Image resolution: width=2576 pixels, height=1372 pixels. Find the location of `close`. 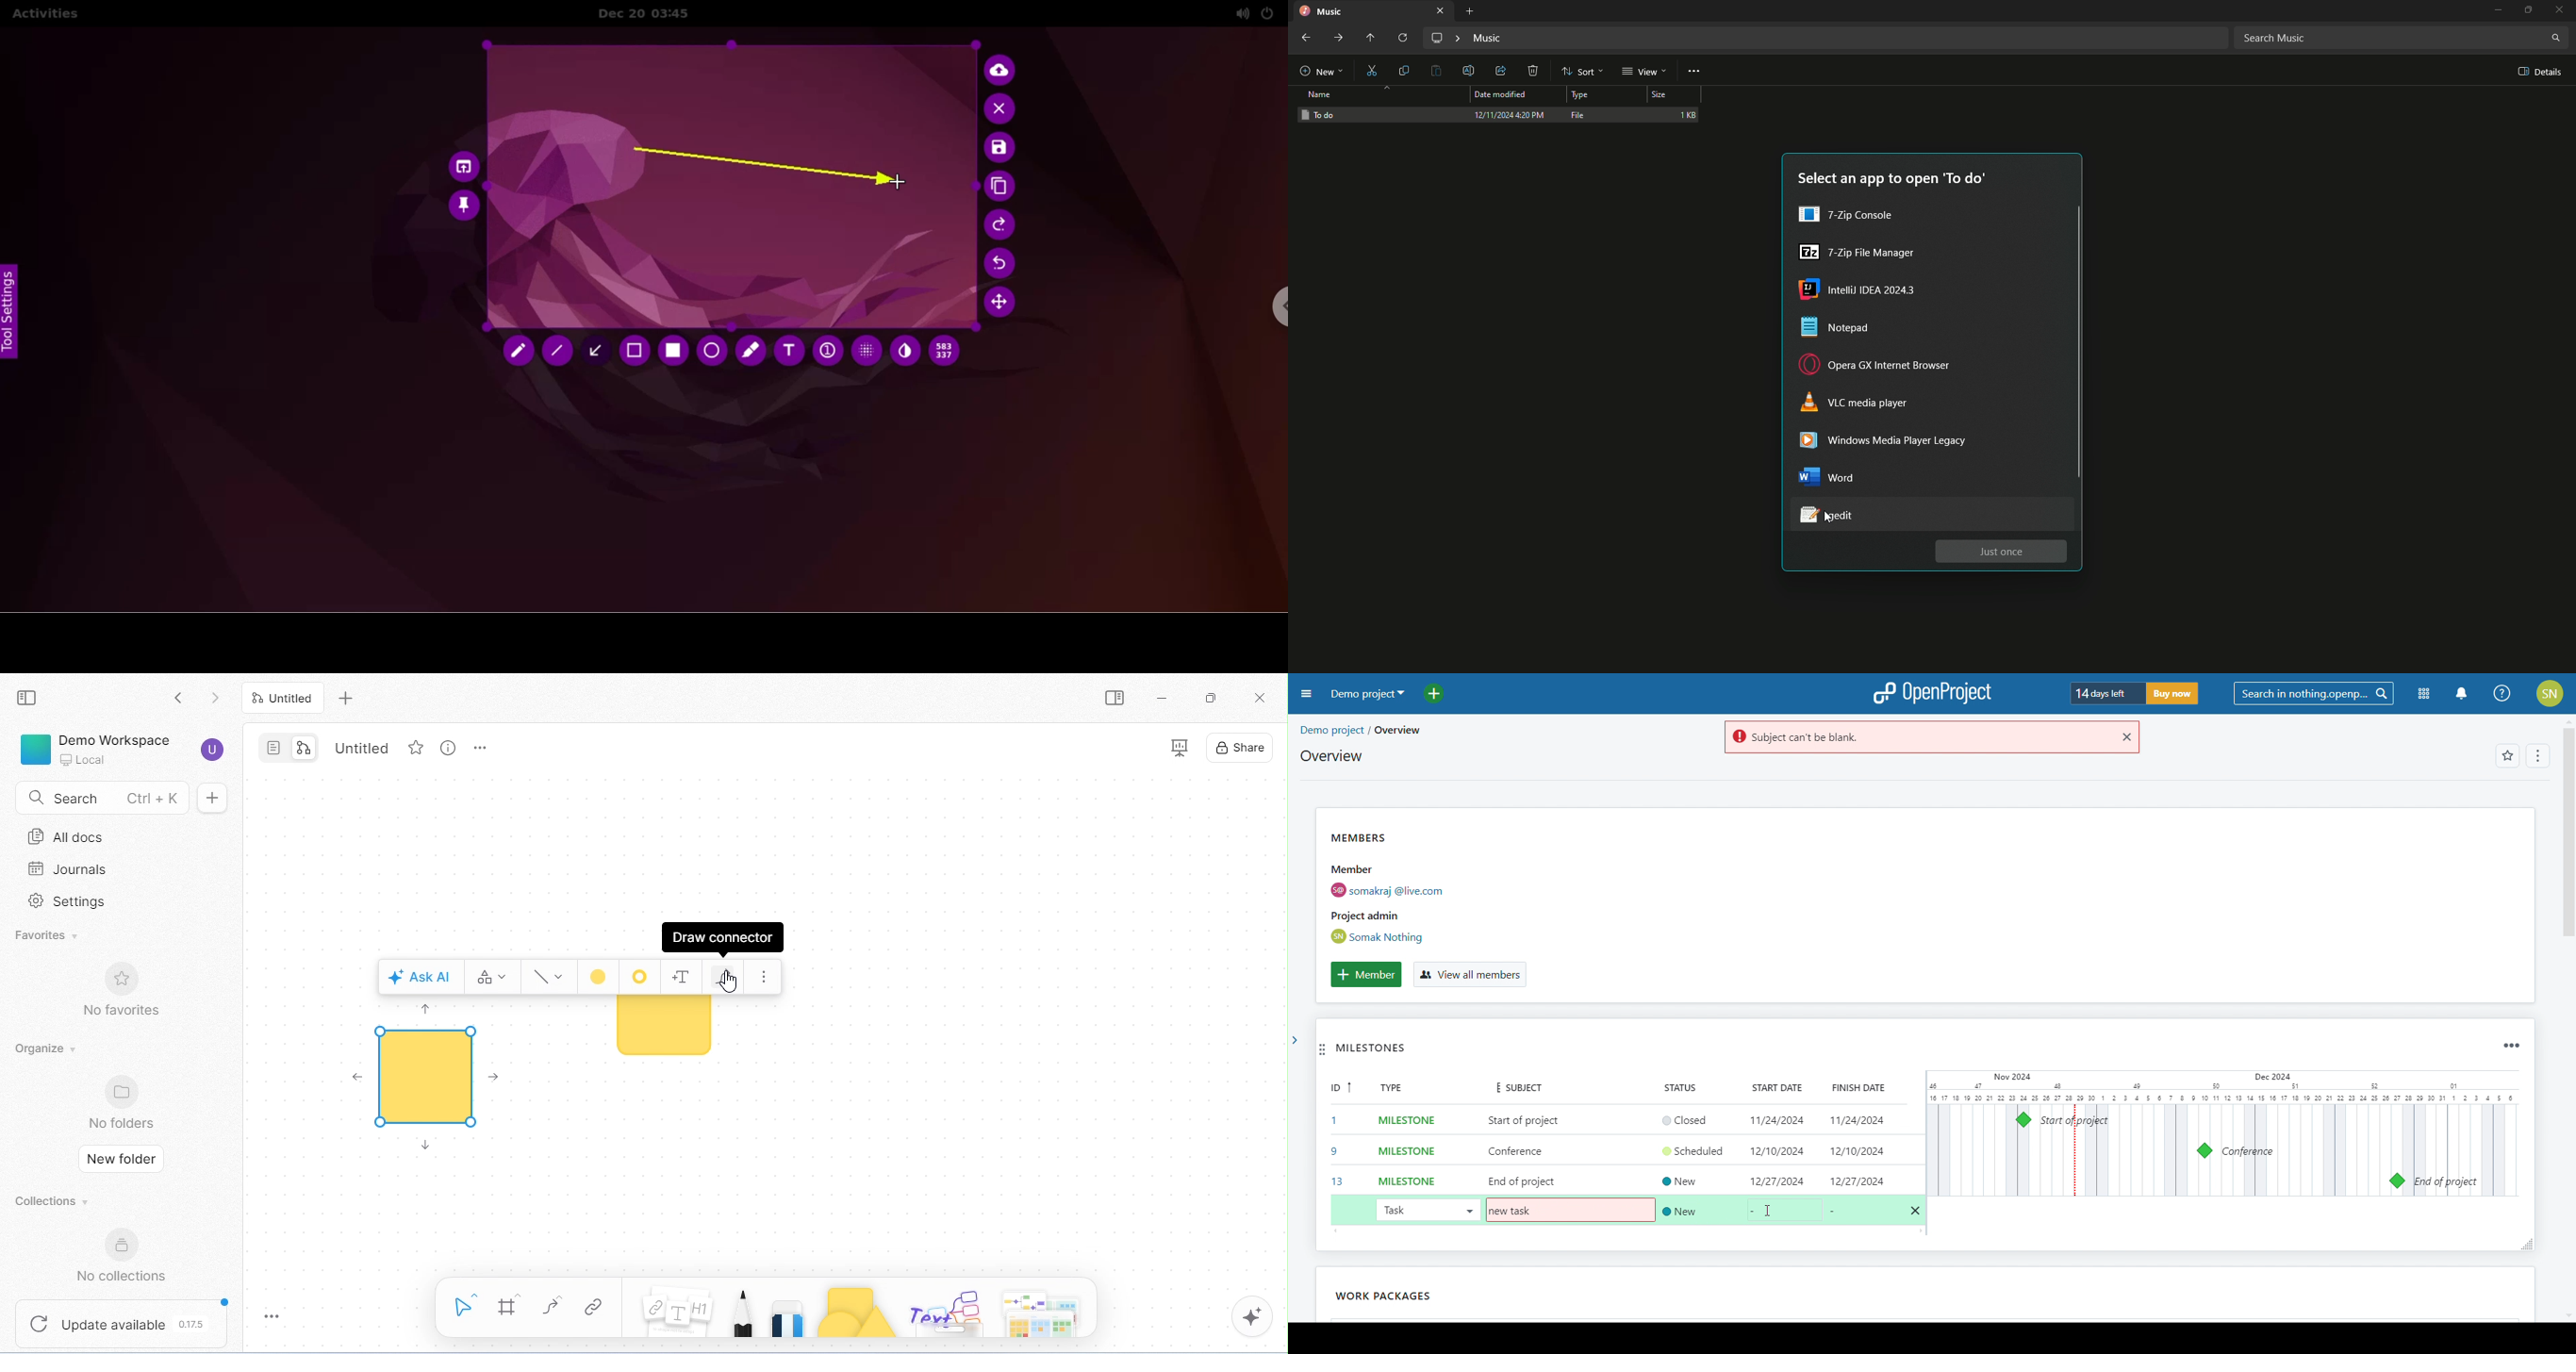

close is located at coordinates (1263, 698).